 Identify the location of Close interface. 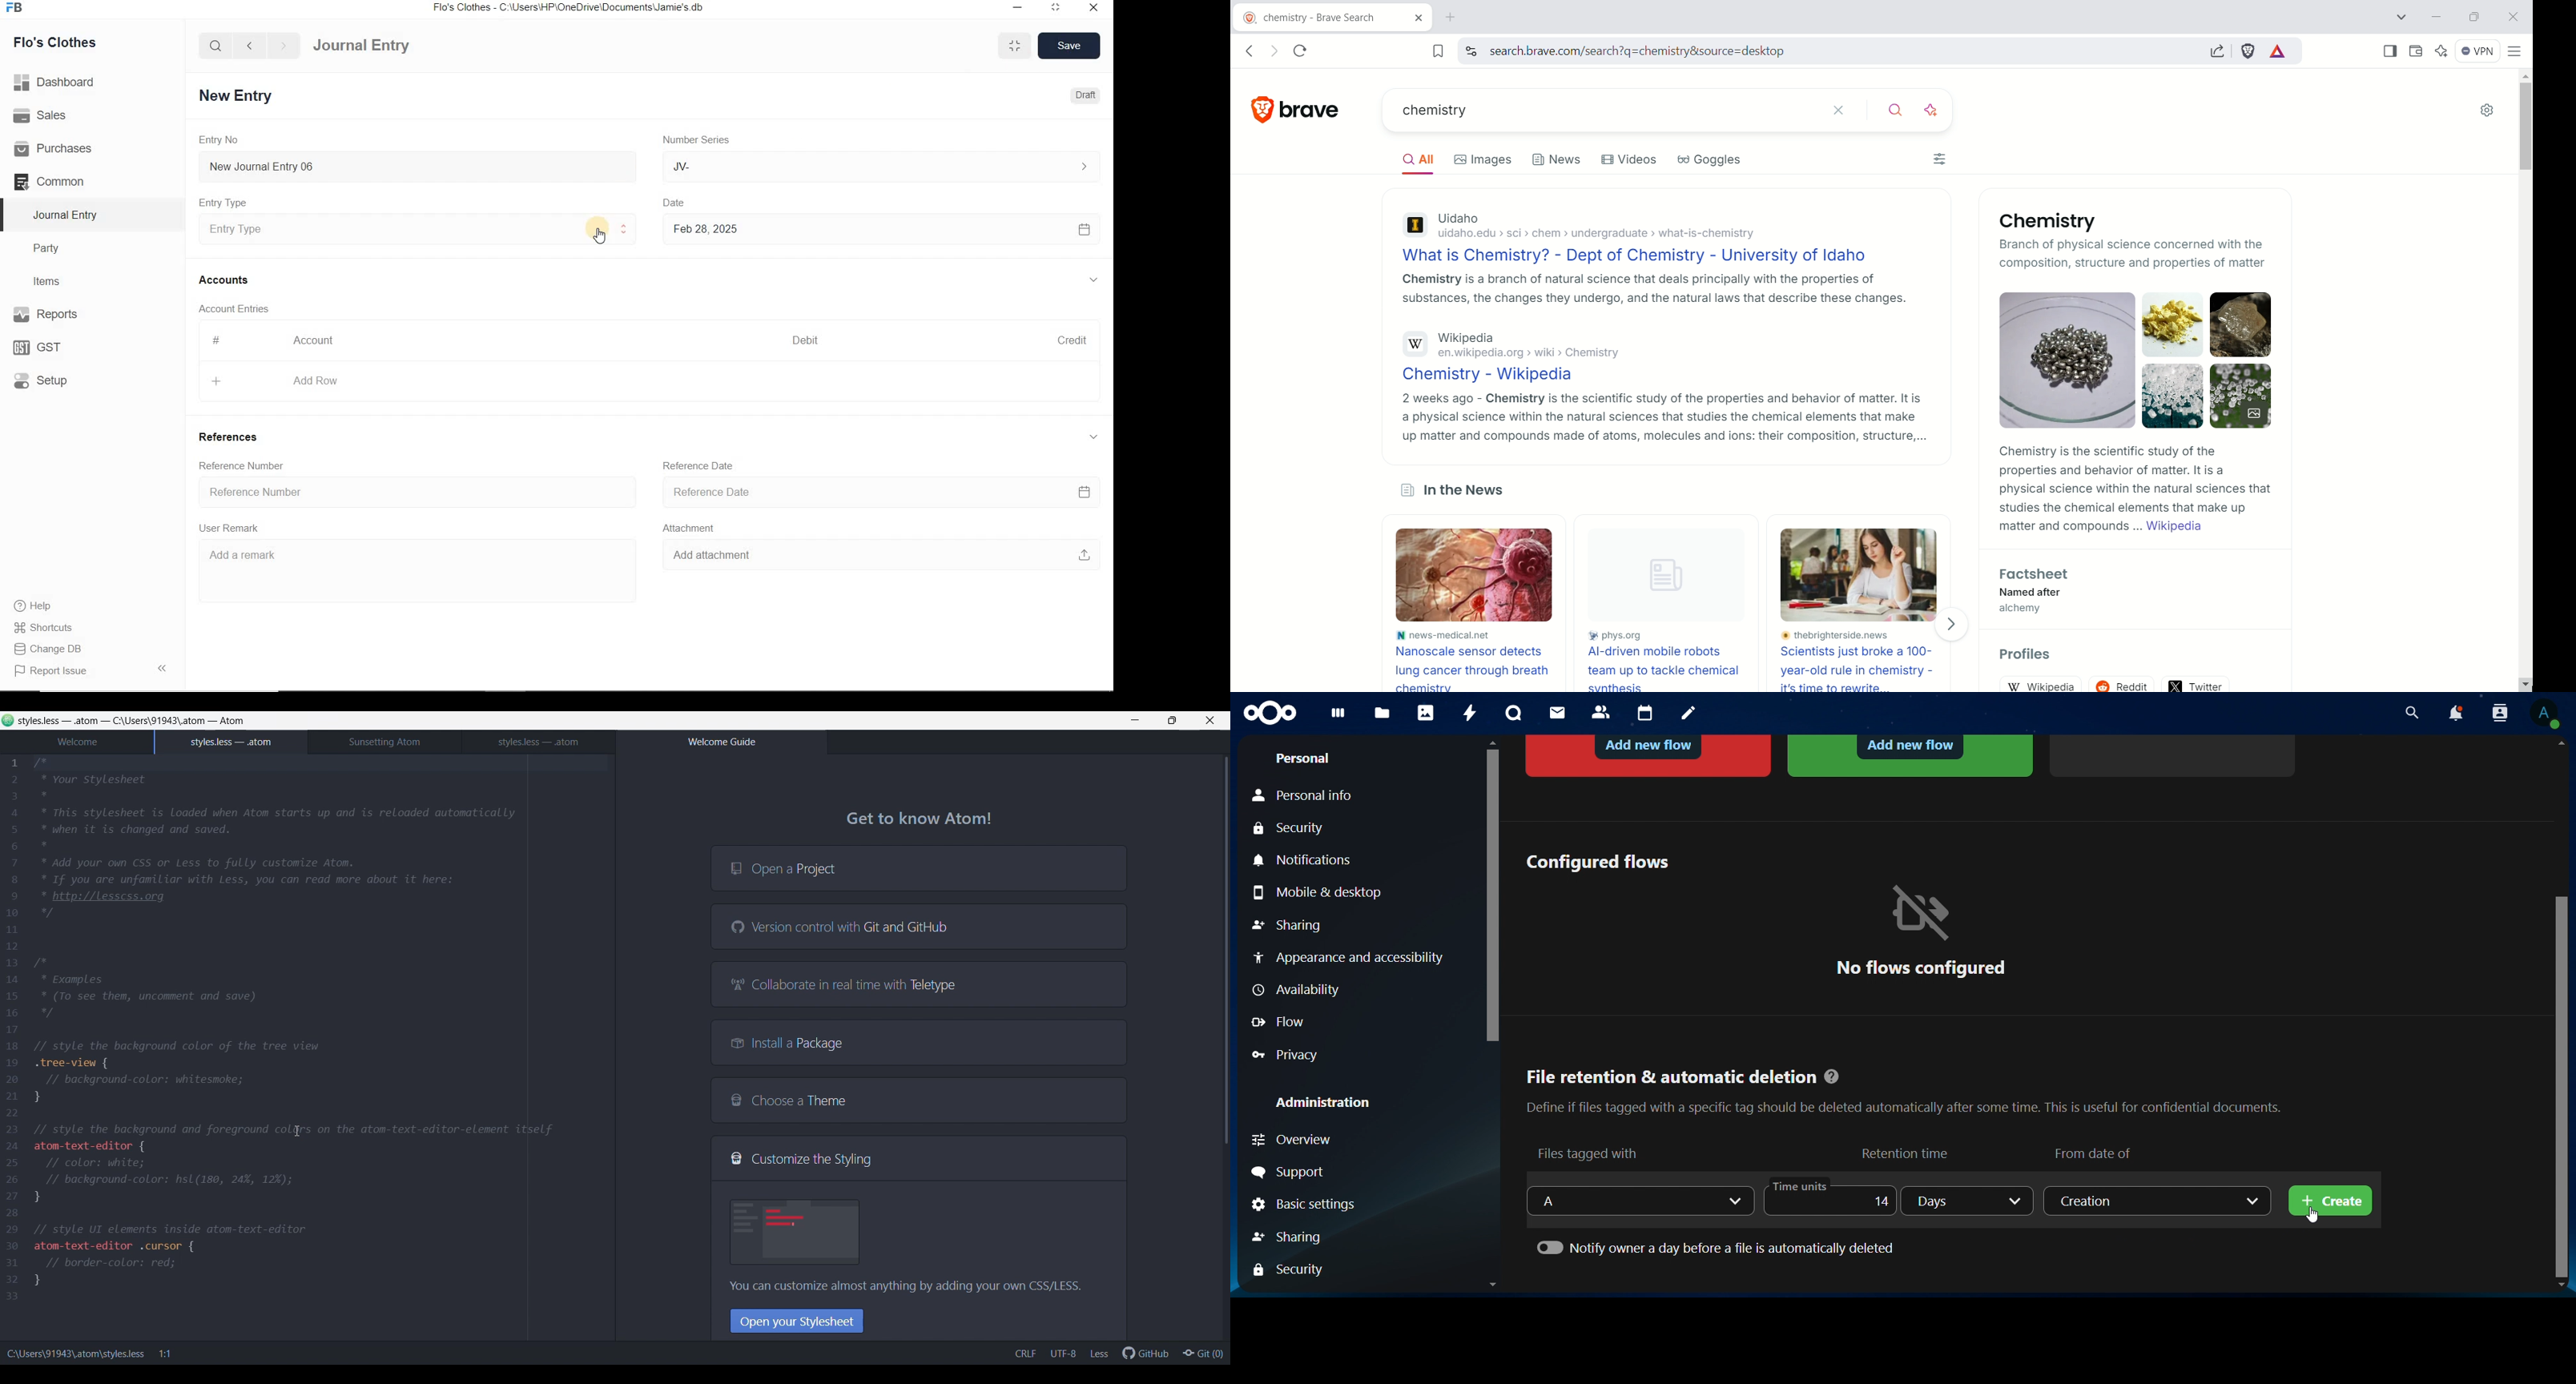
(1210, 720).